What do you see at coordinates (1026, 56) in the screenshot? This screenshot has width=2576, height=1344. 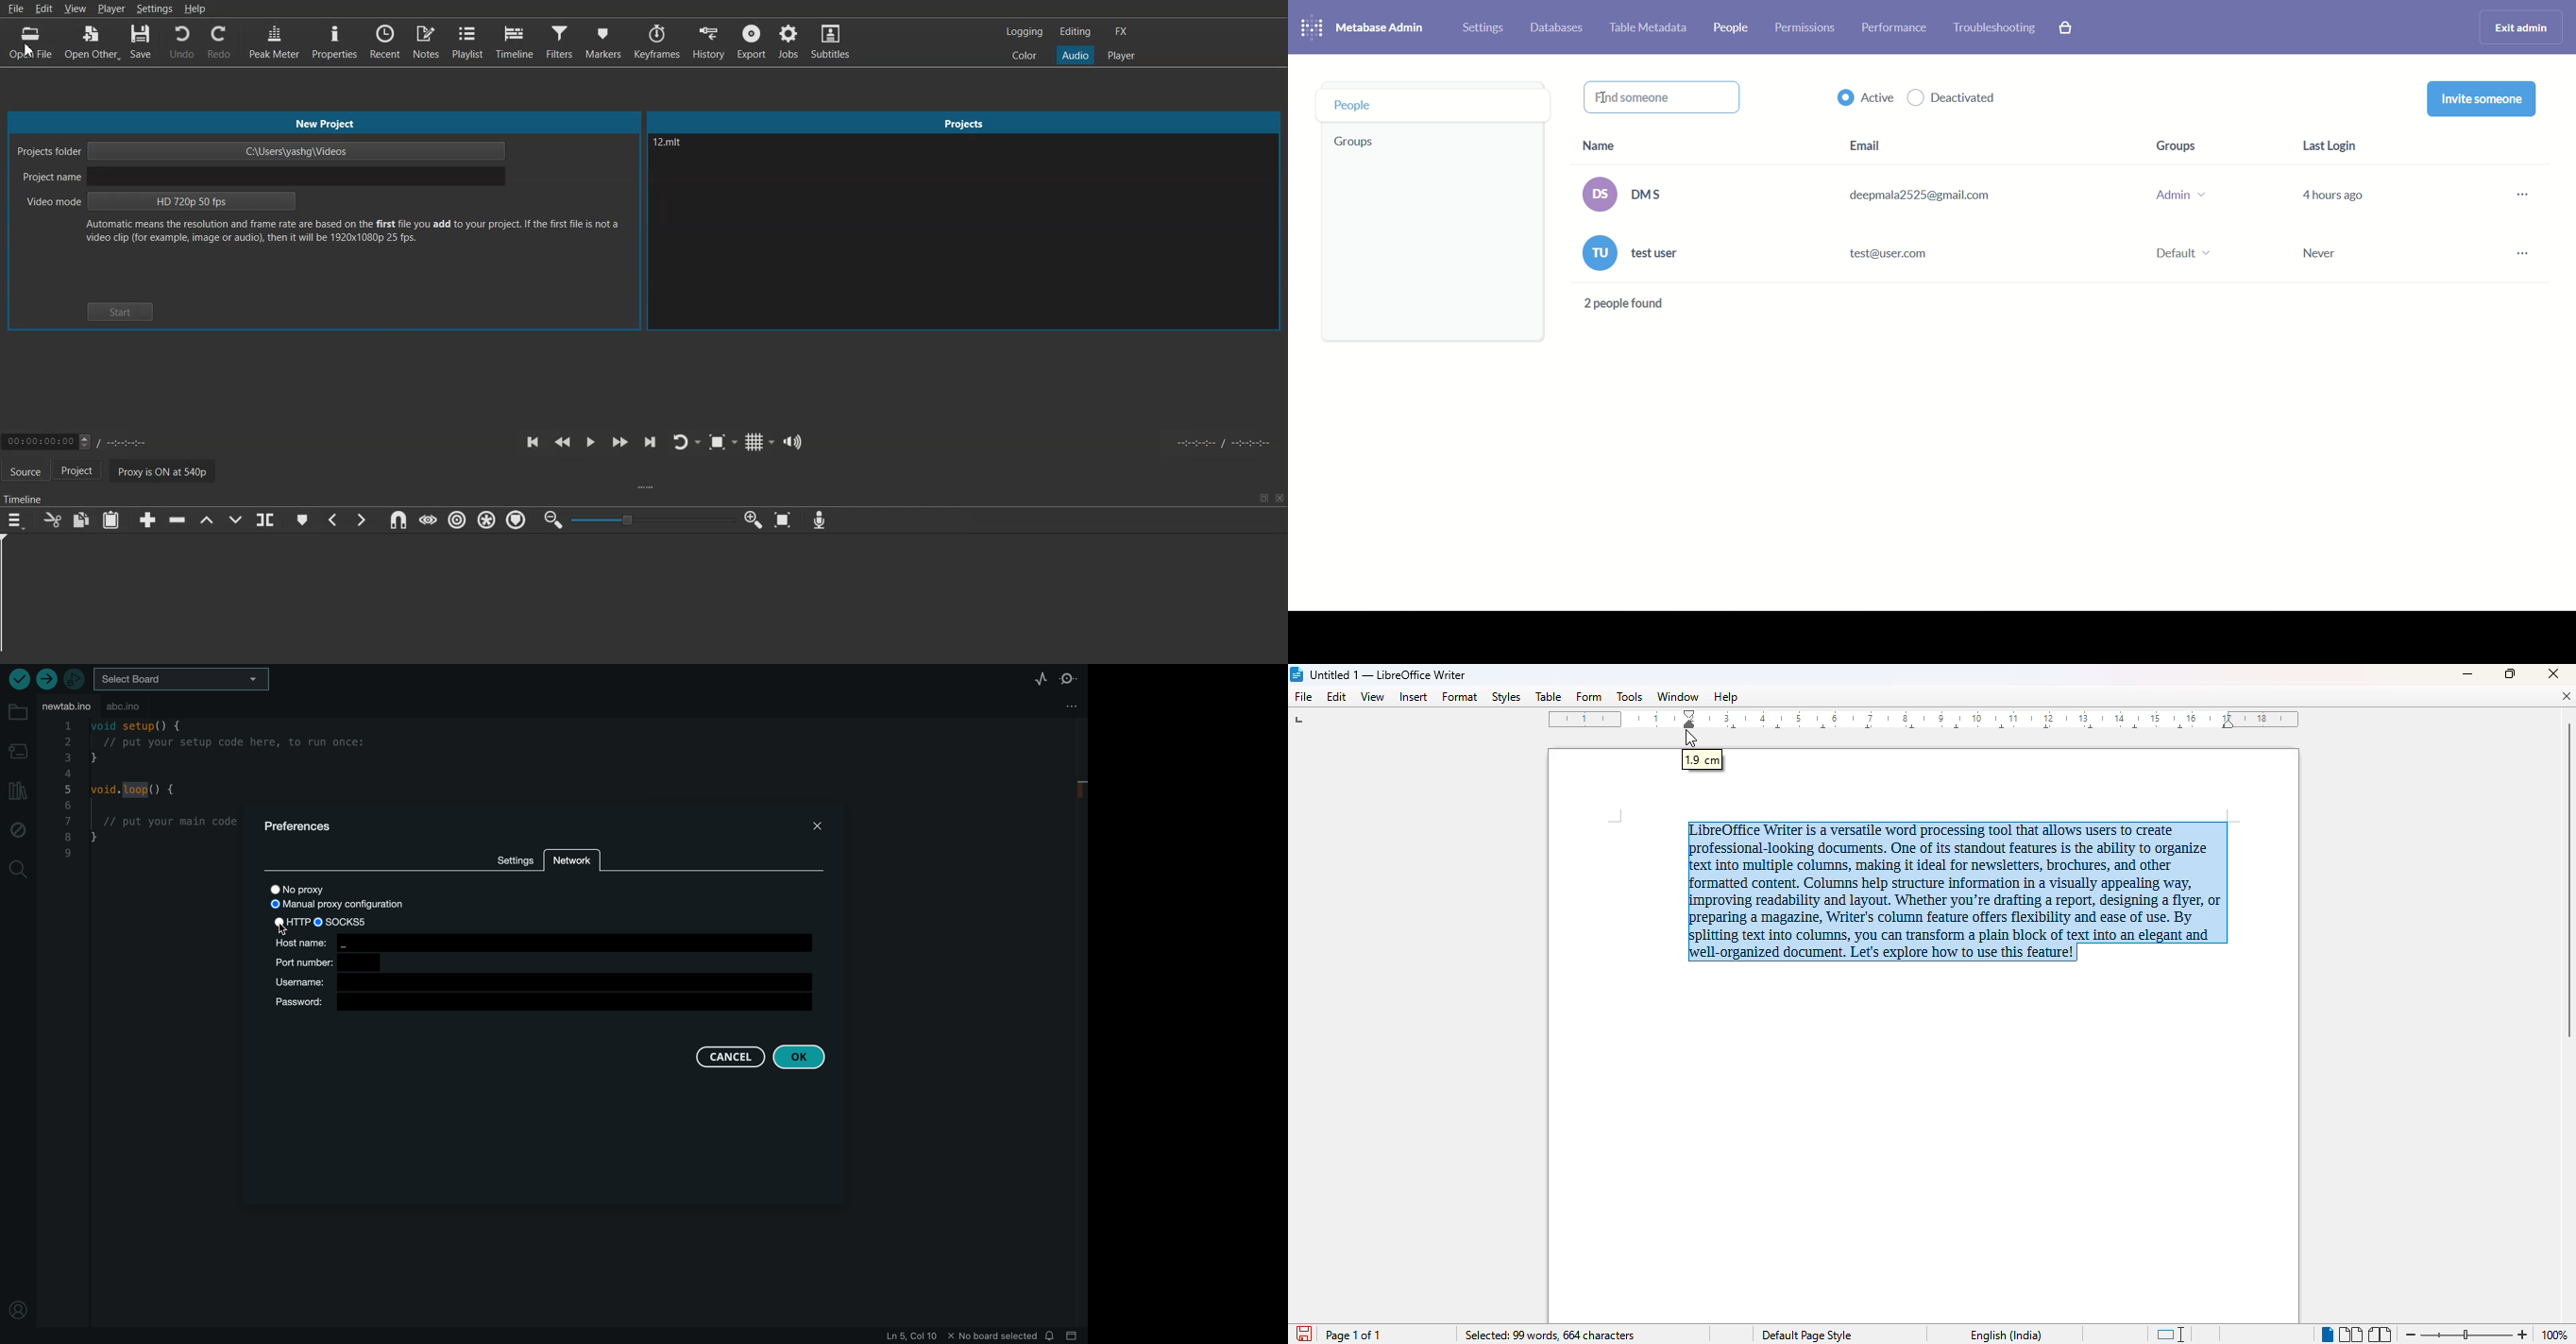 I see `Switch to the color layout` at bounding box center [1026, 56].